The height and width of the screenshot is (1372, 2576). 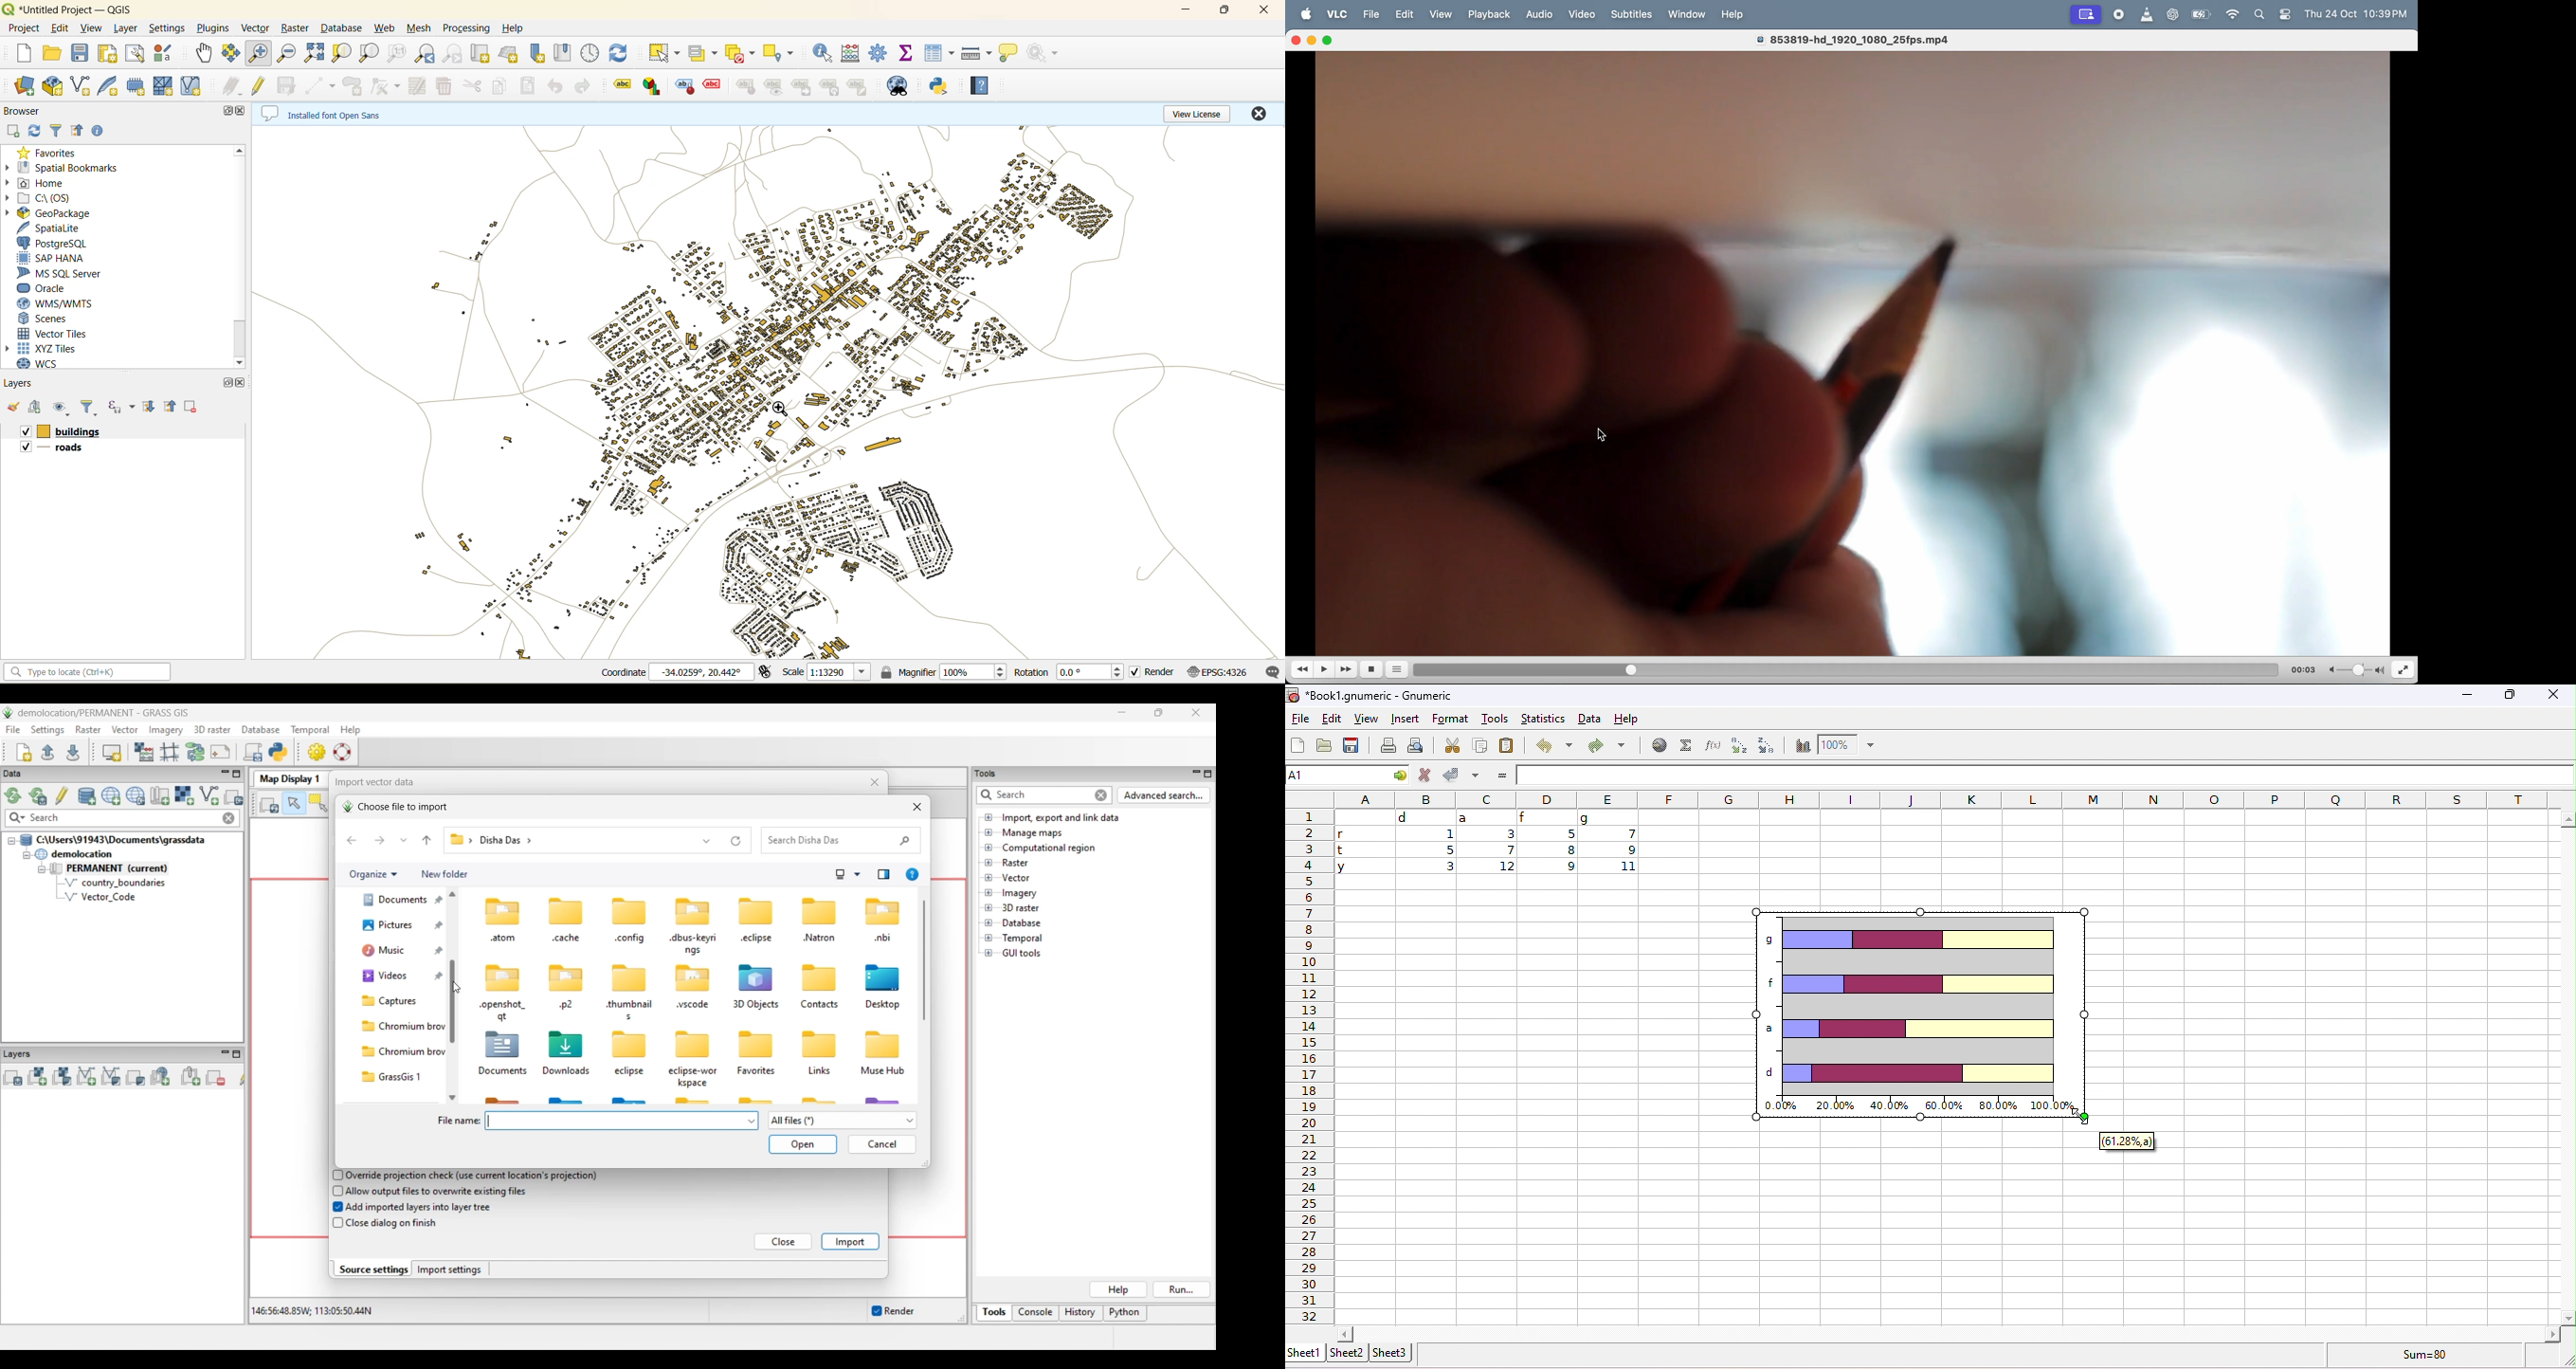 I want to click on show layout, so click(x=139, y=54).